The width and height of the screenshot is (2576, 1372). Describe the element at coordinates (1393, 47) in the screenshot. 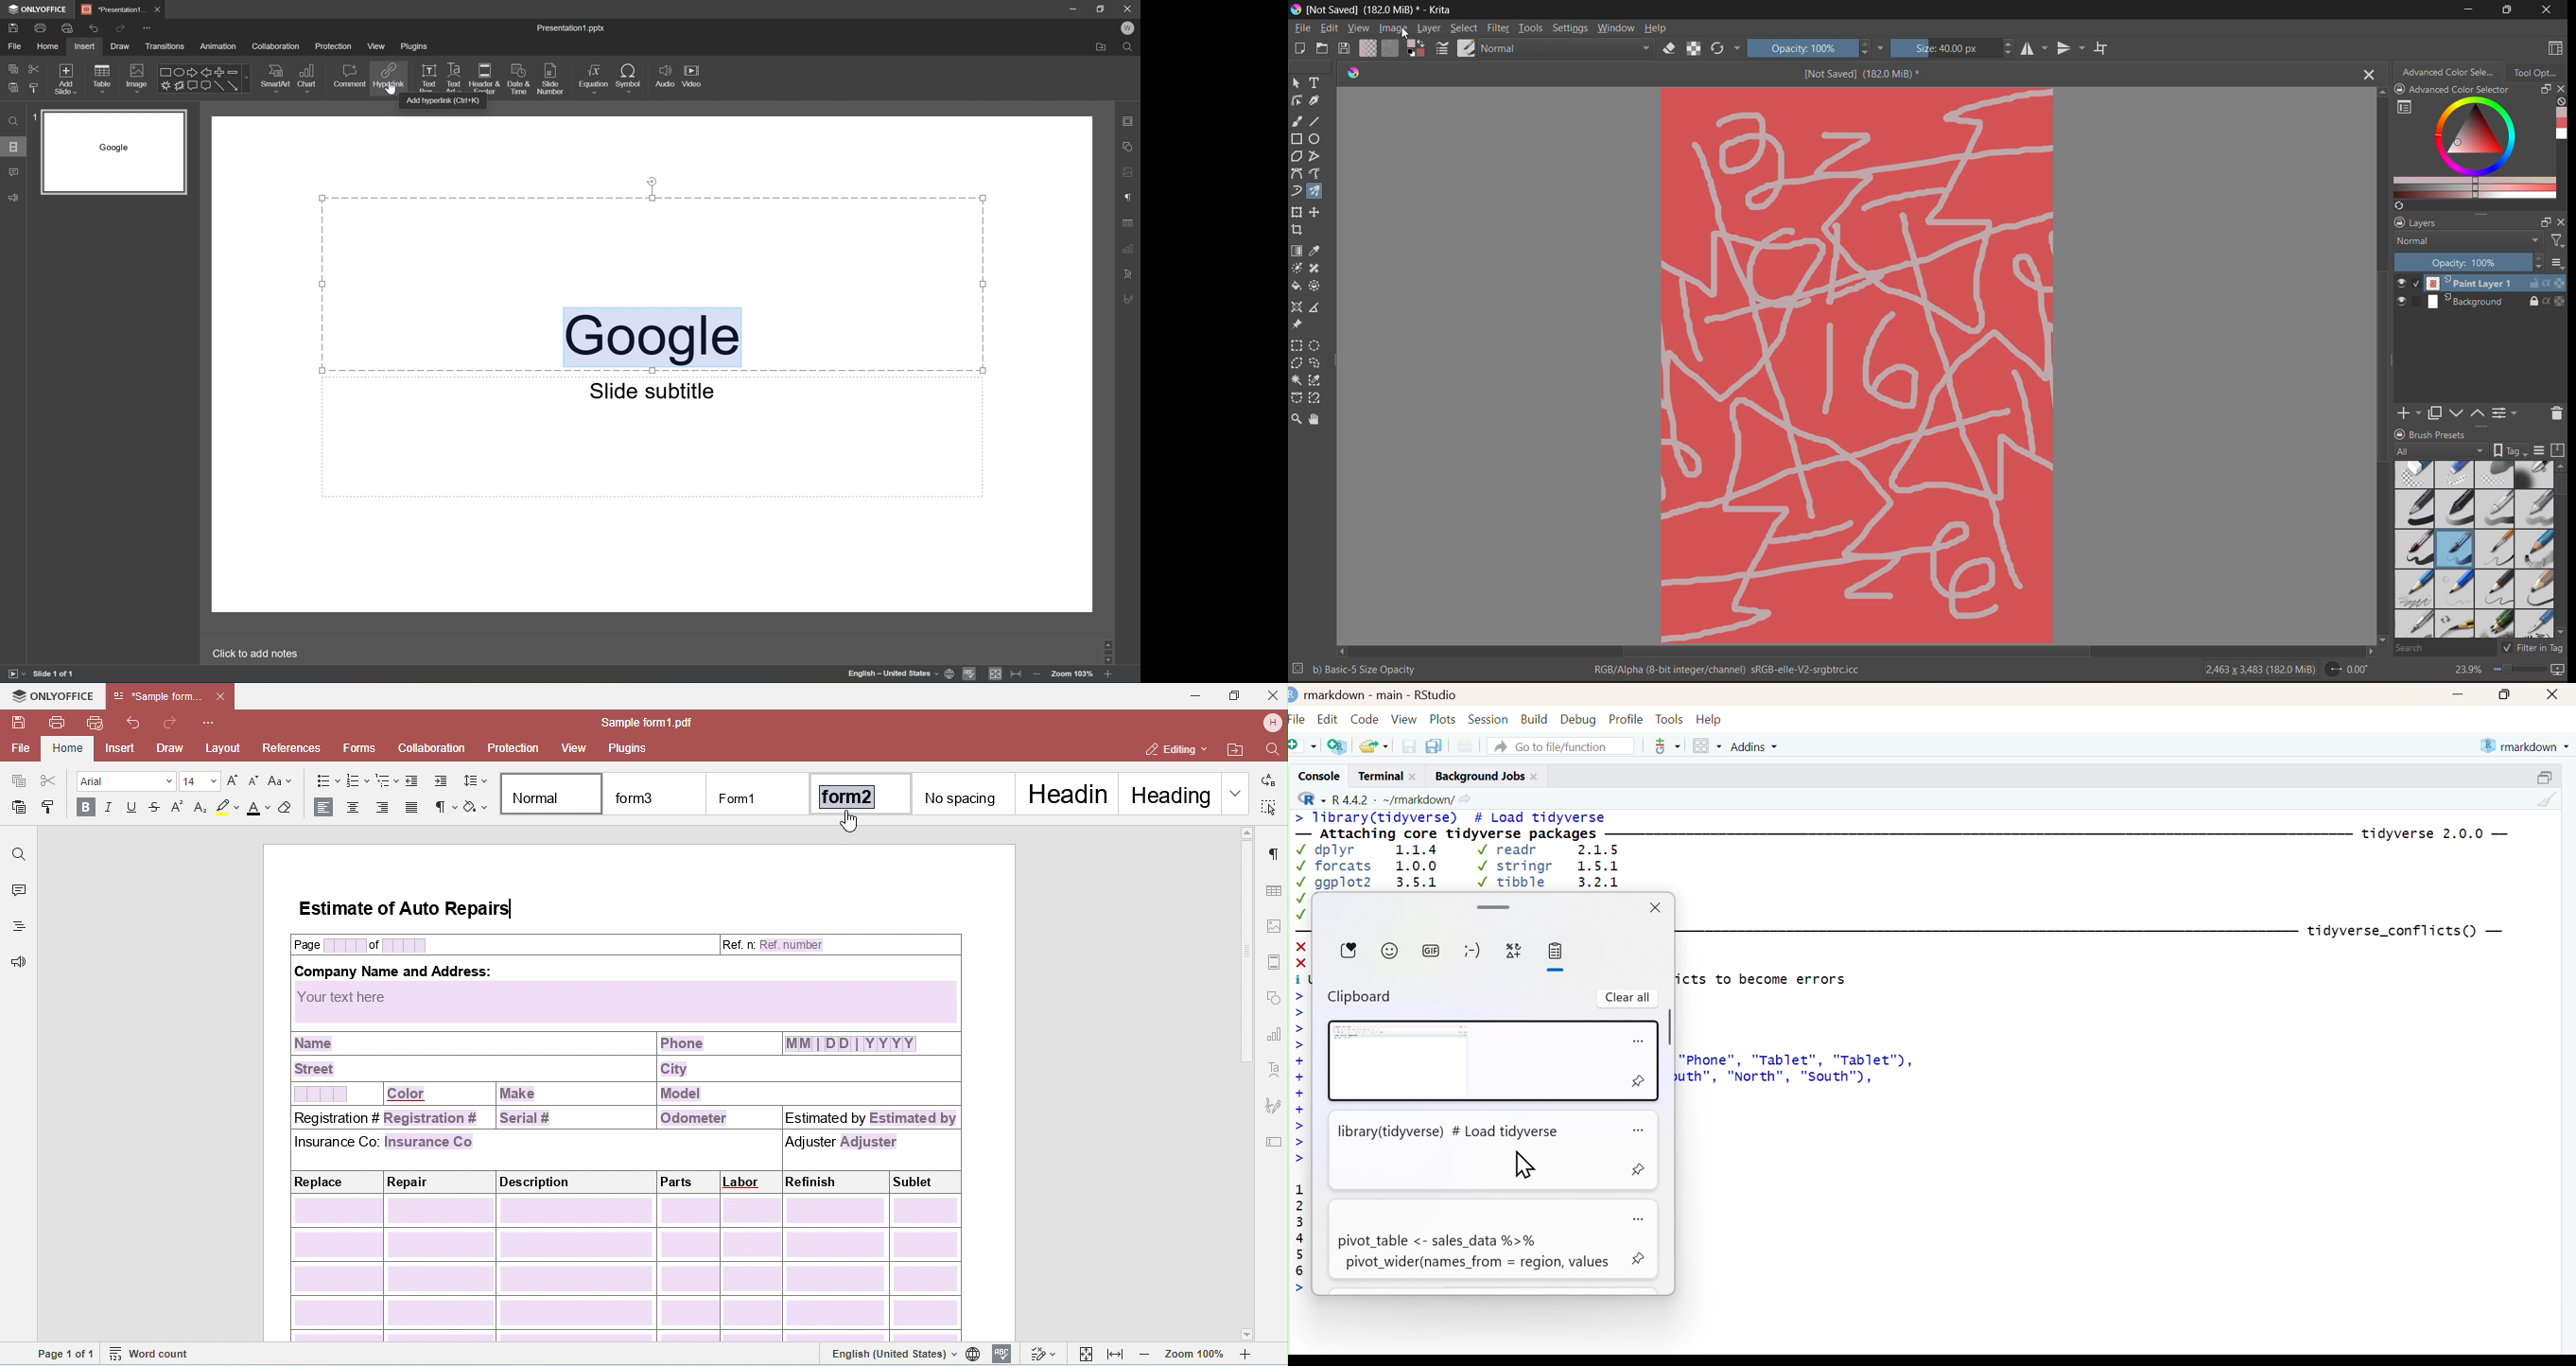

I see `fill patterns` at that location.